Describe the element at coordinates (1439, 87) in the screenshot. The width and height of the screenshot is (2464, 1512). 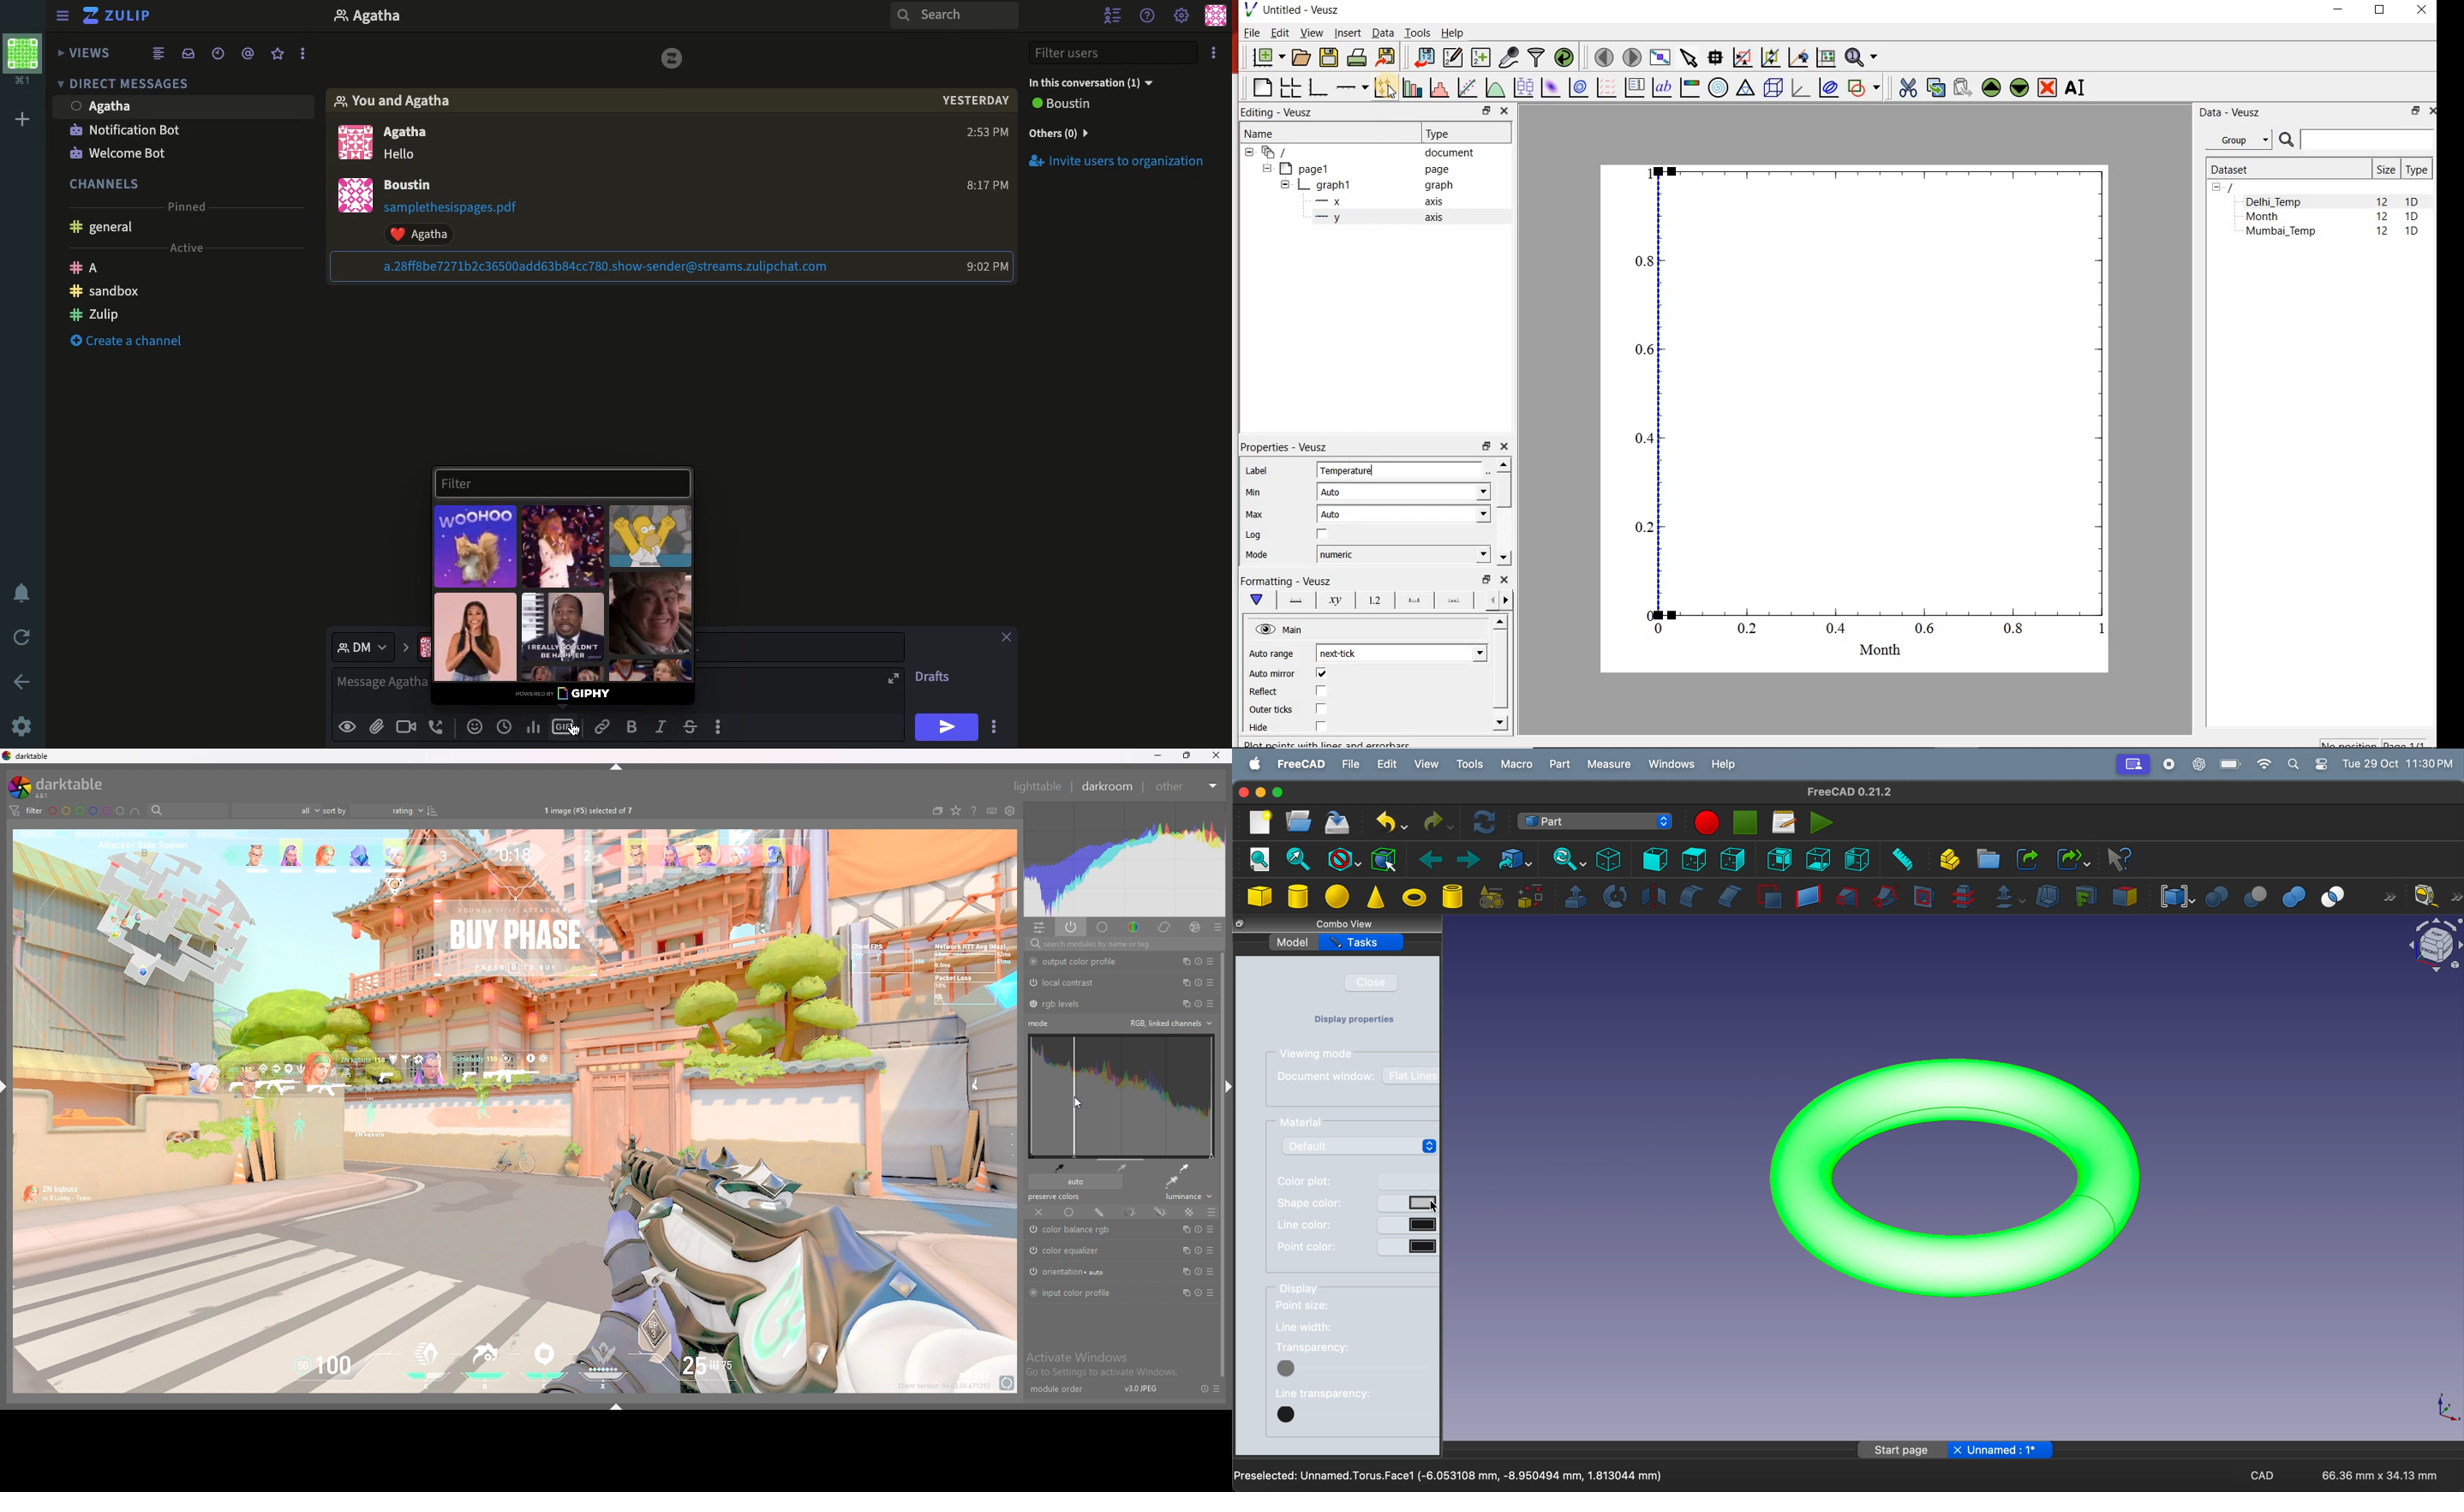
I see `histogram of a dataset` at that location.